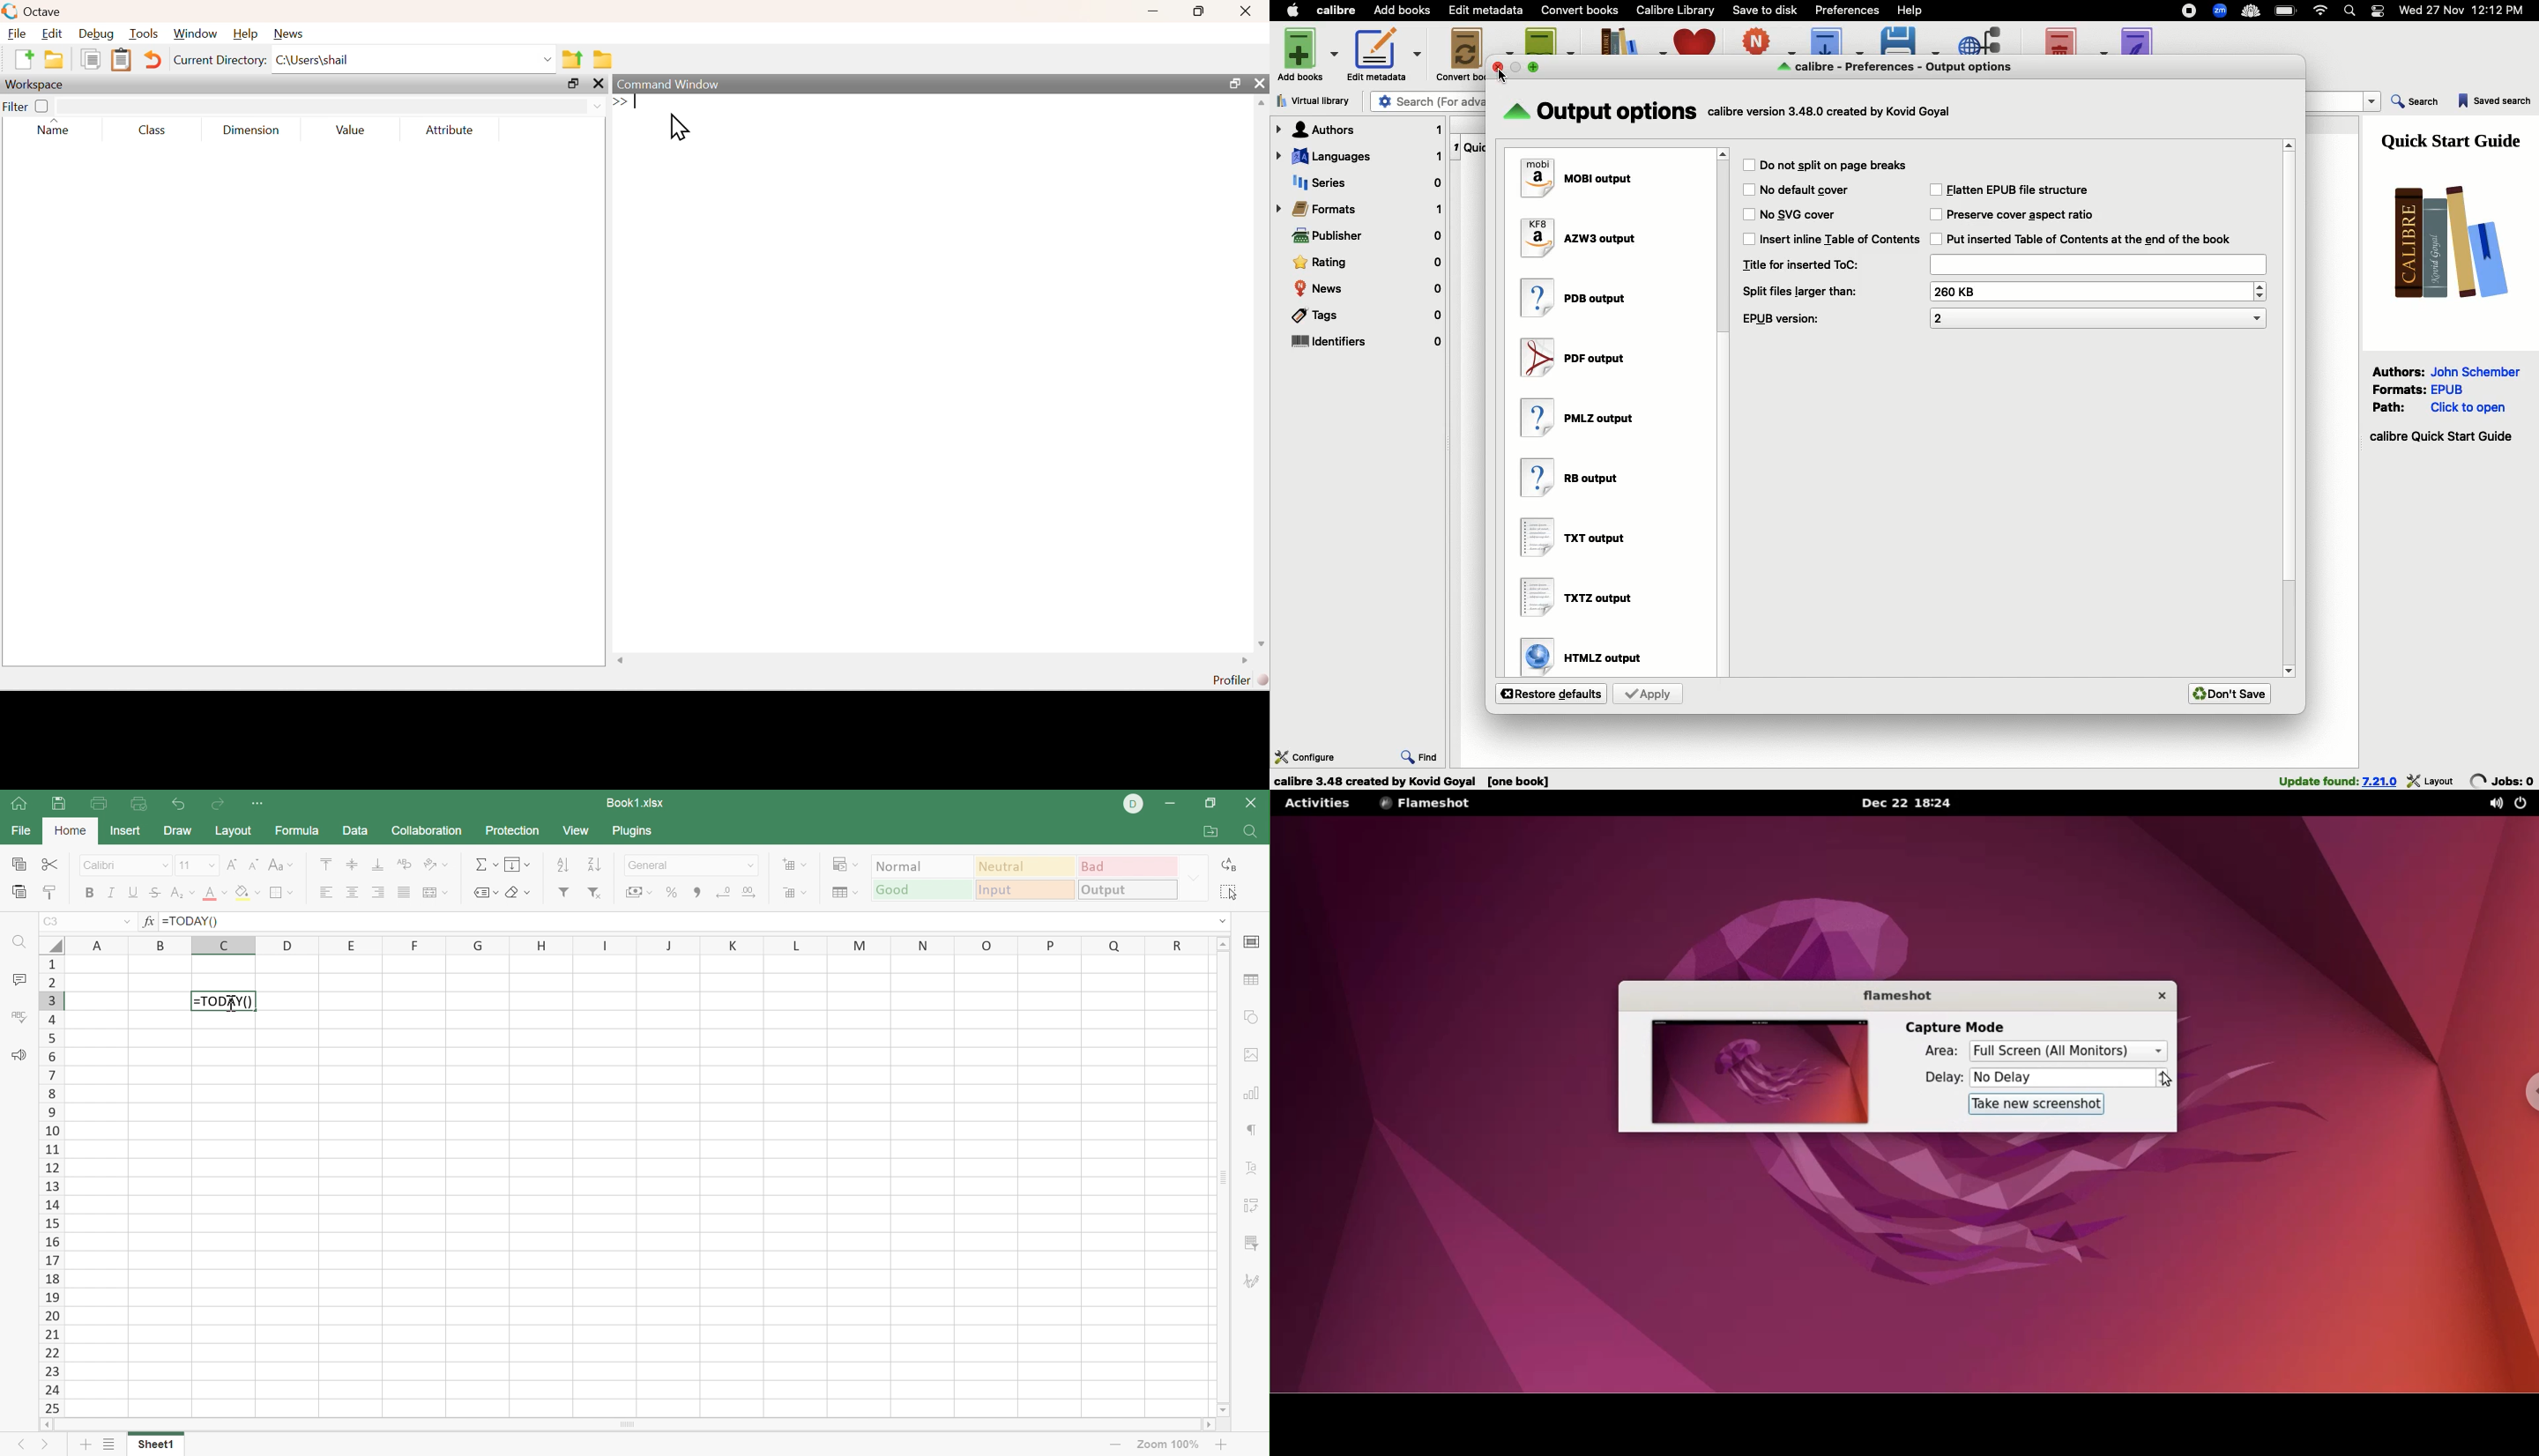  I want to click on Find, so click(1420, 754).